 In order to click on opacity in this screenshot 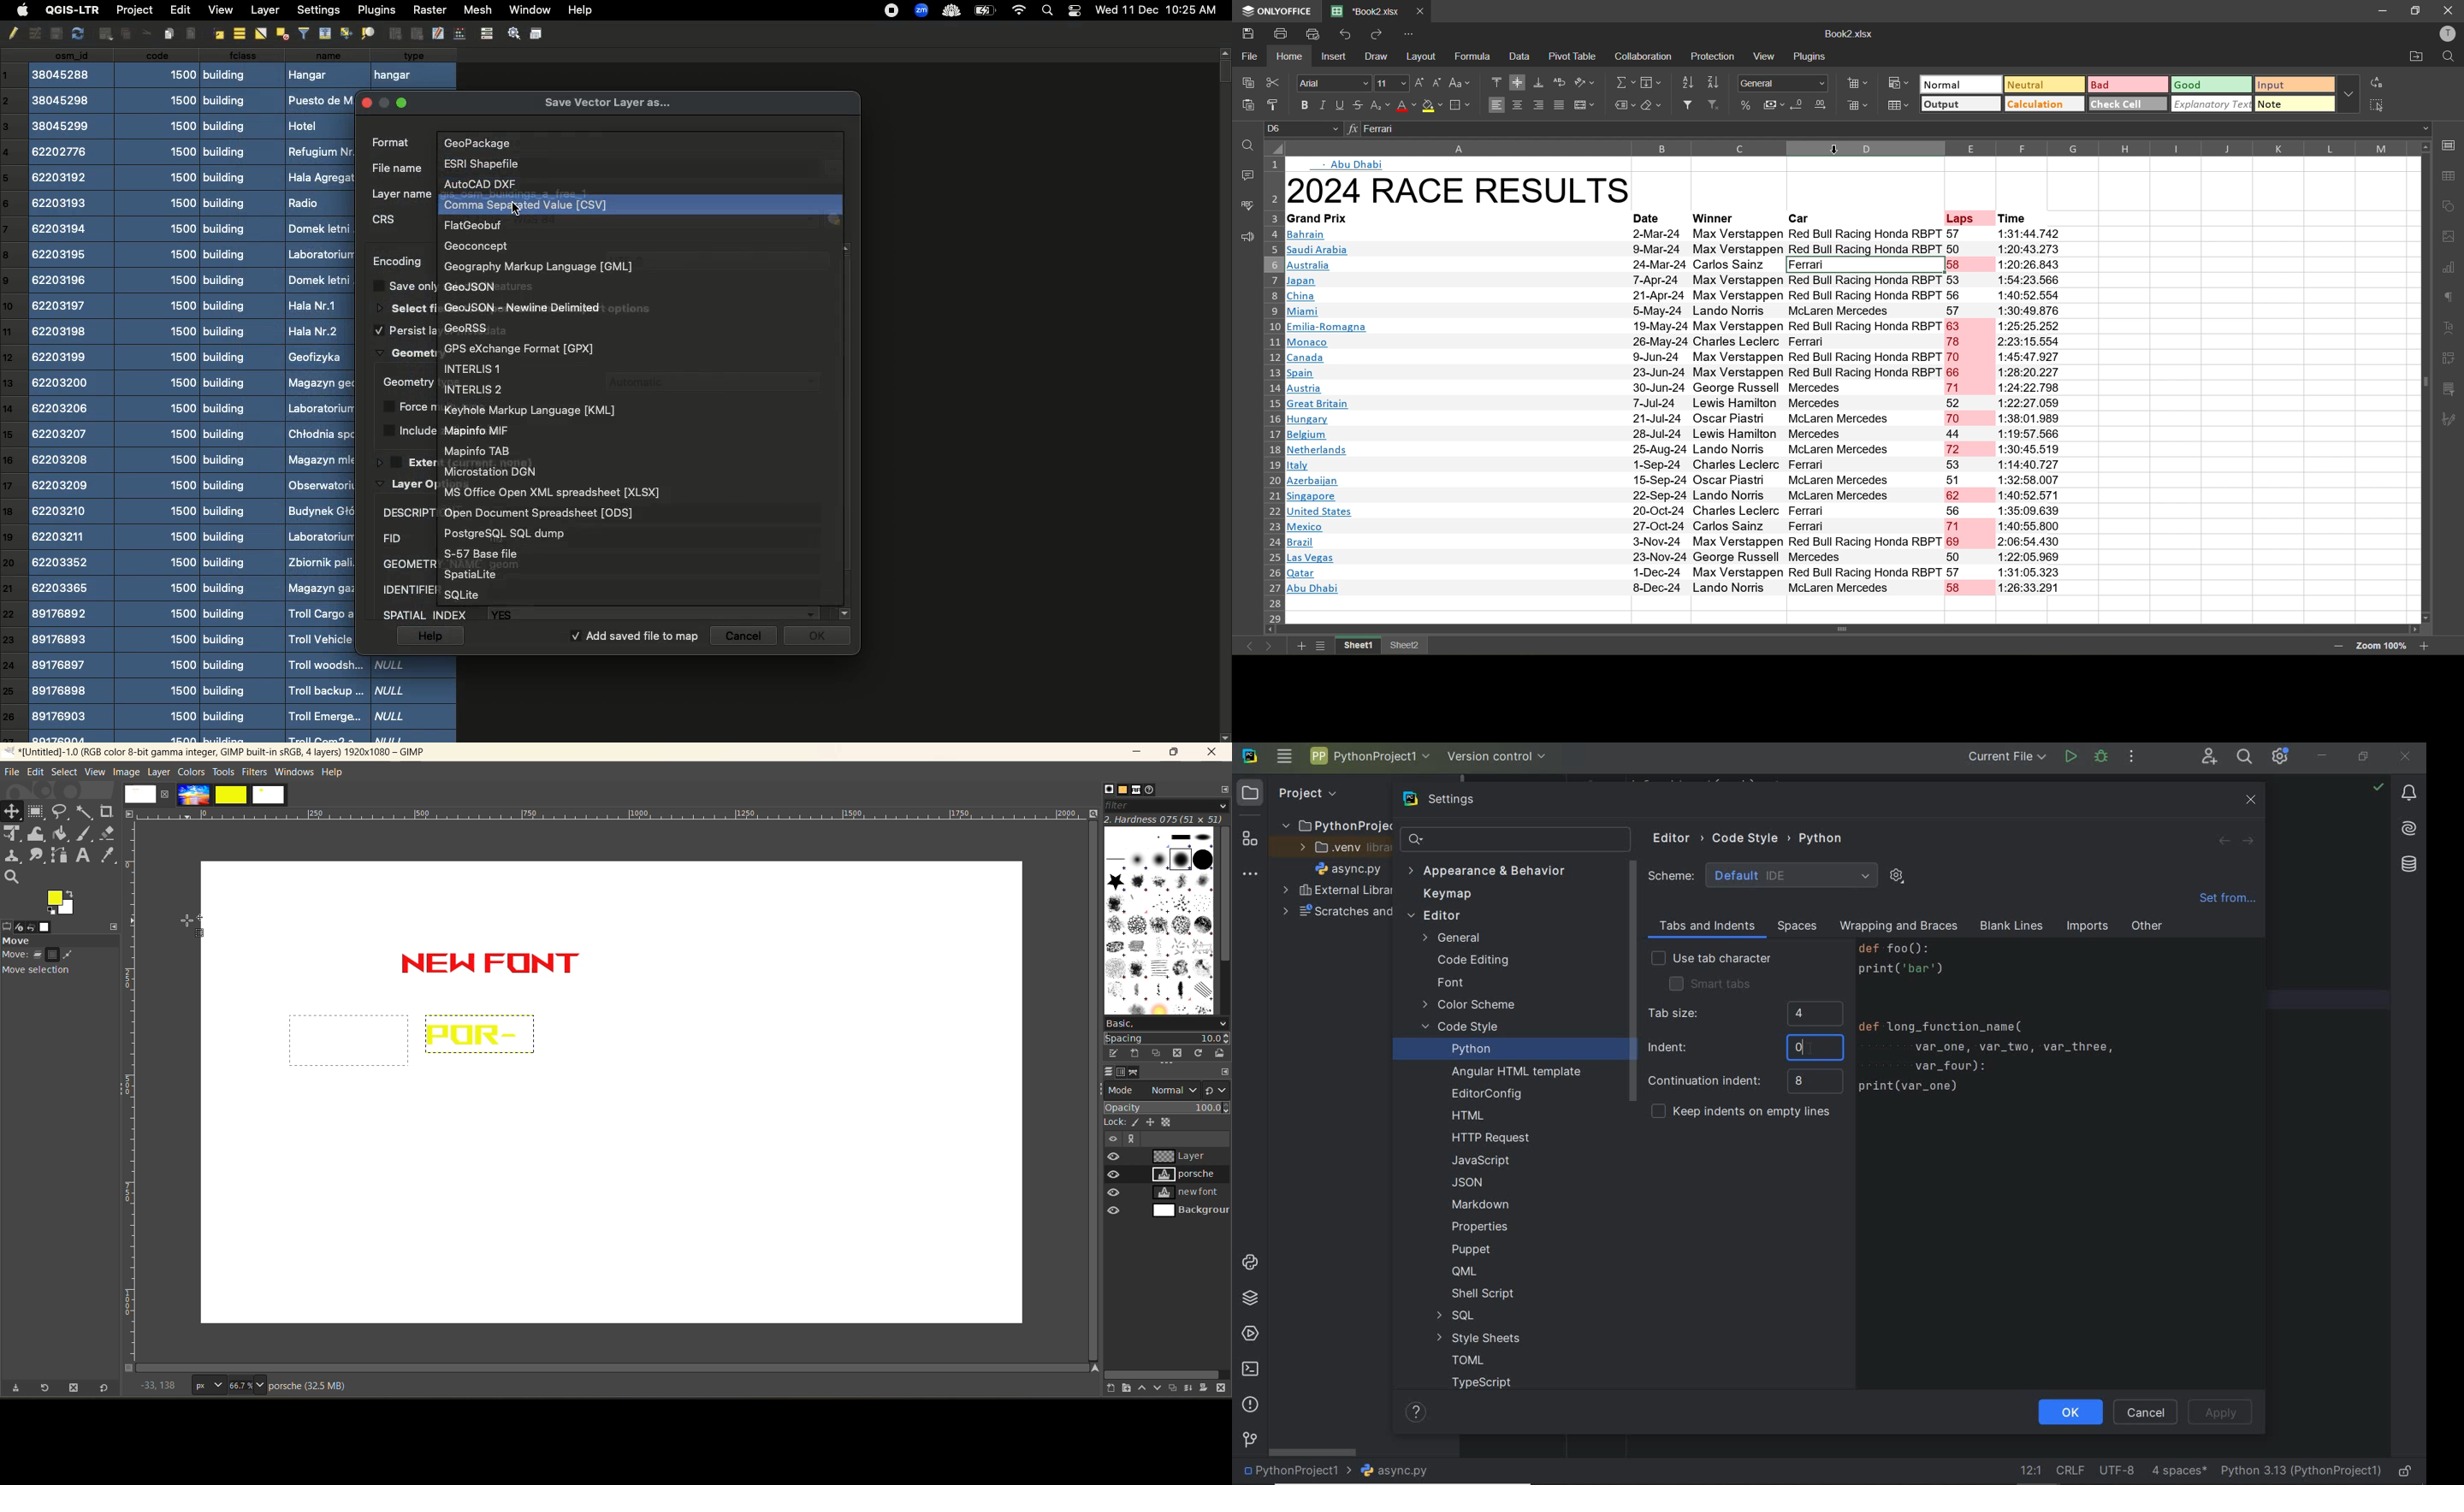, I will do `click(1165, 1107)`.